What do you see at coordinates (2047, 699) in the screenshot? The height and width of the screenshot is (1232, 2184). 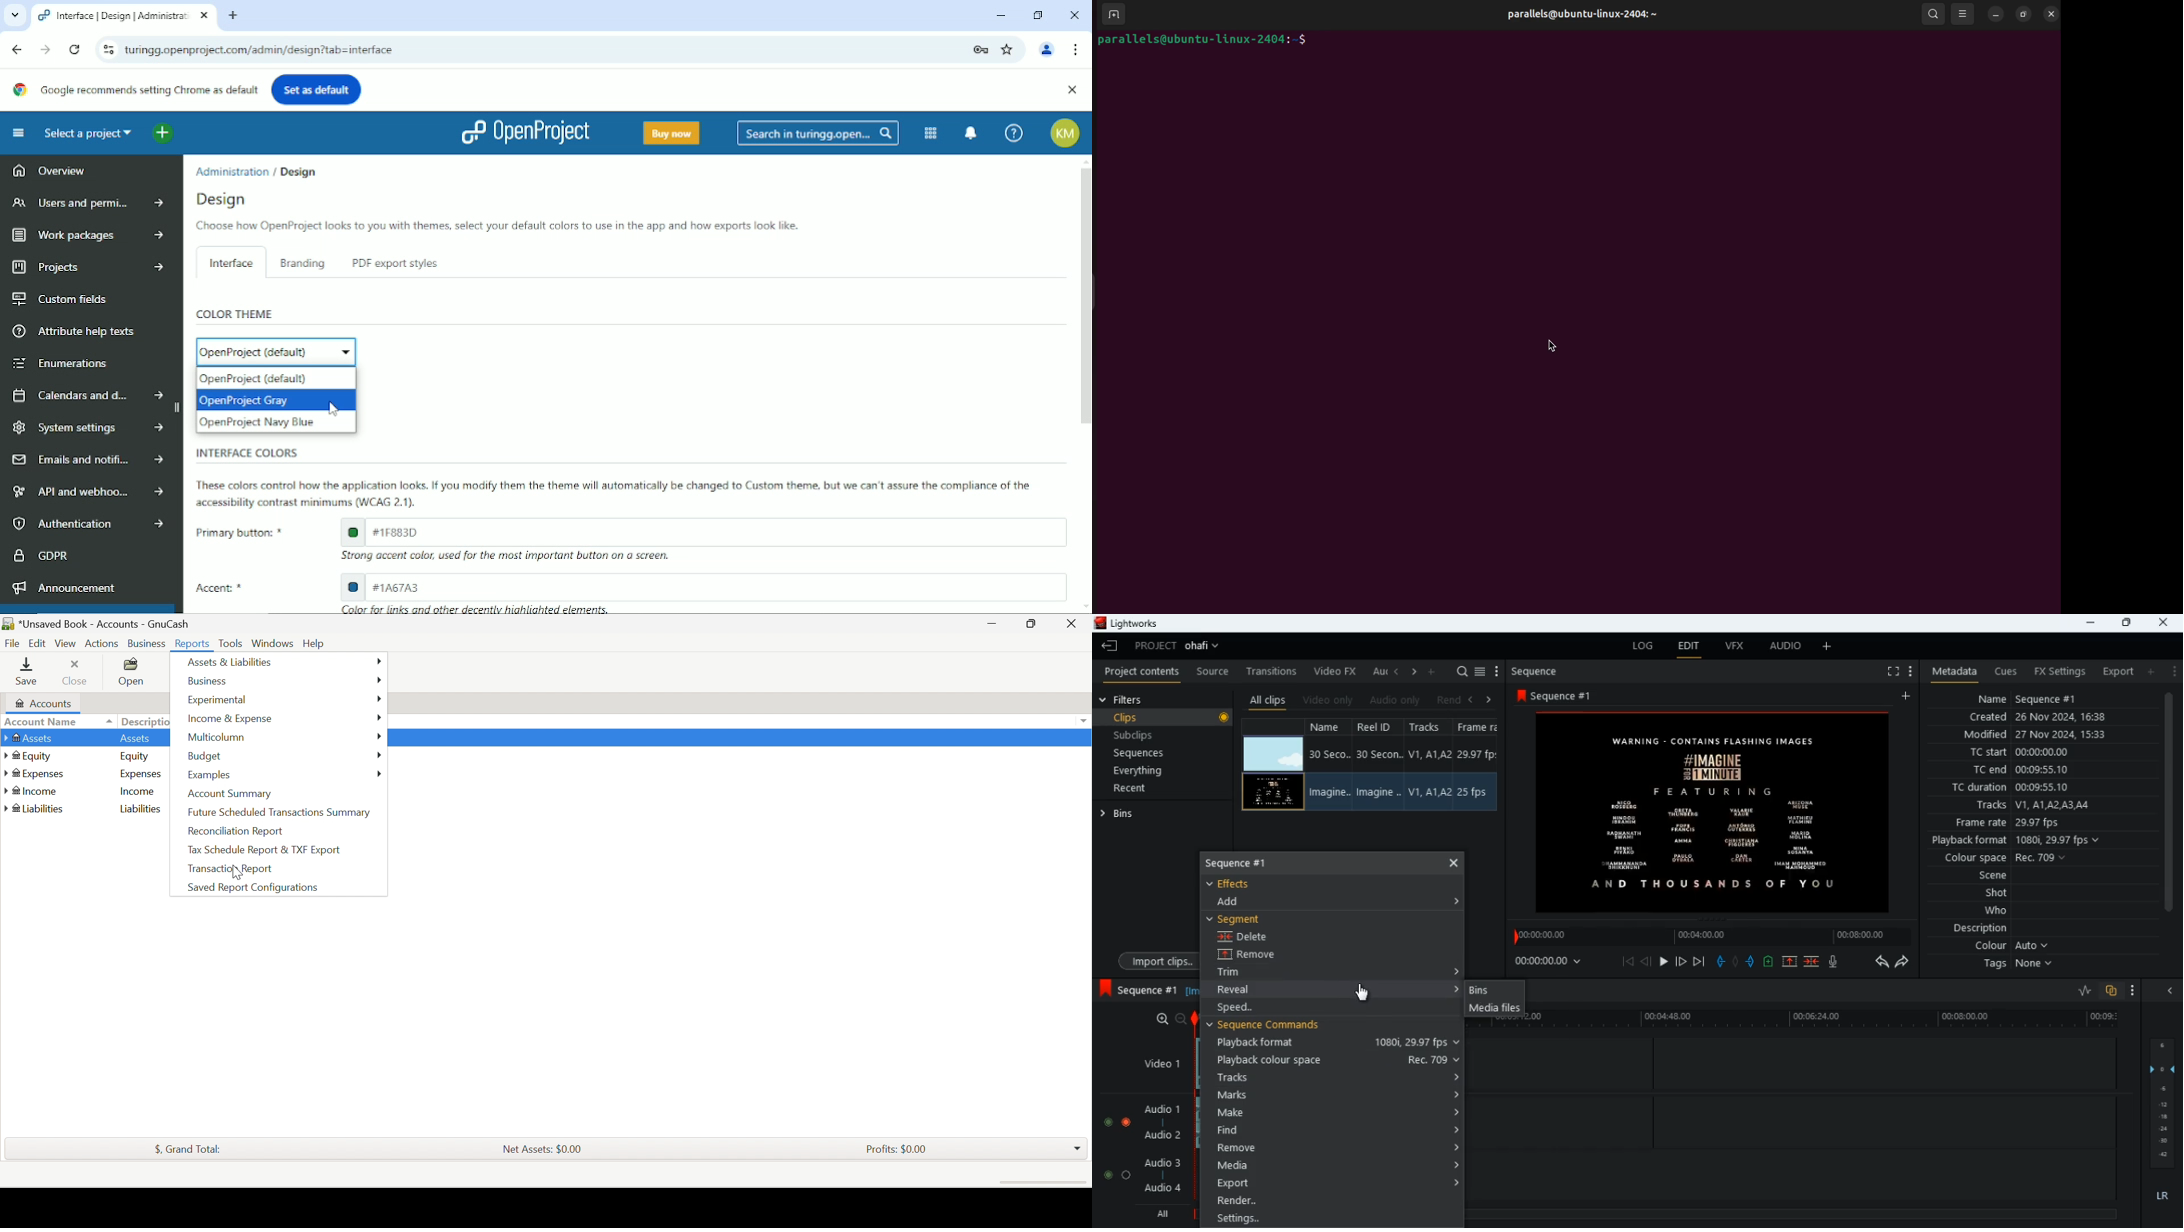 I see `name` at bounding box center [2047, 699].